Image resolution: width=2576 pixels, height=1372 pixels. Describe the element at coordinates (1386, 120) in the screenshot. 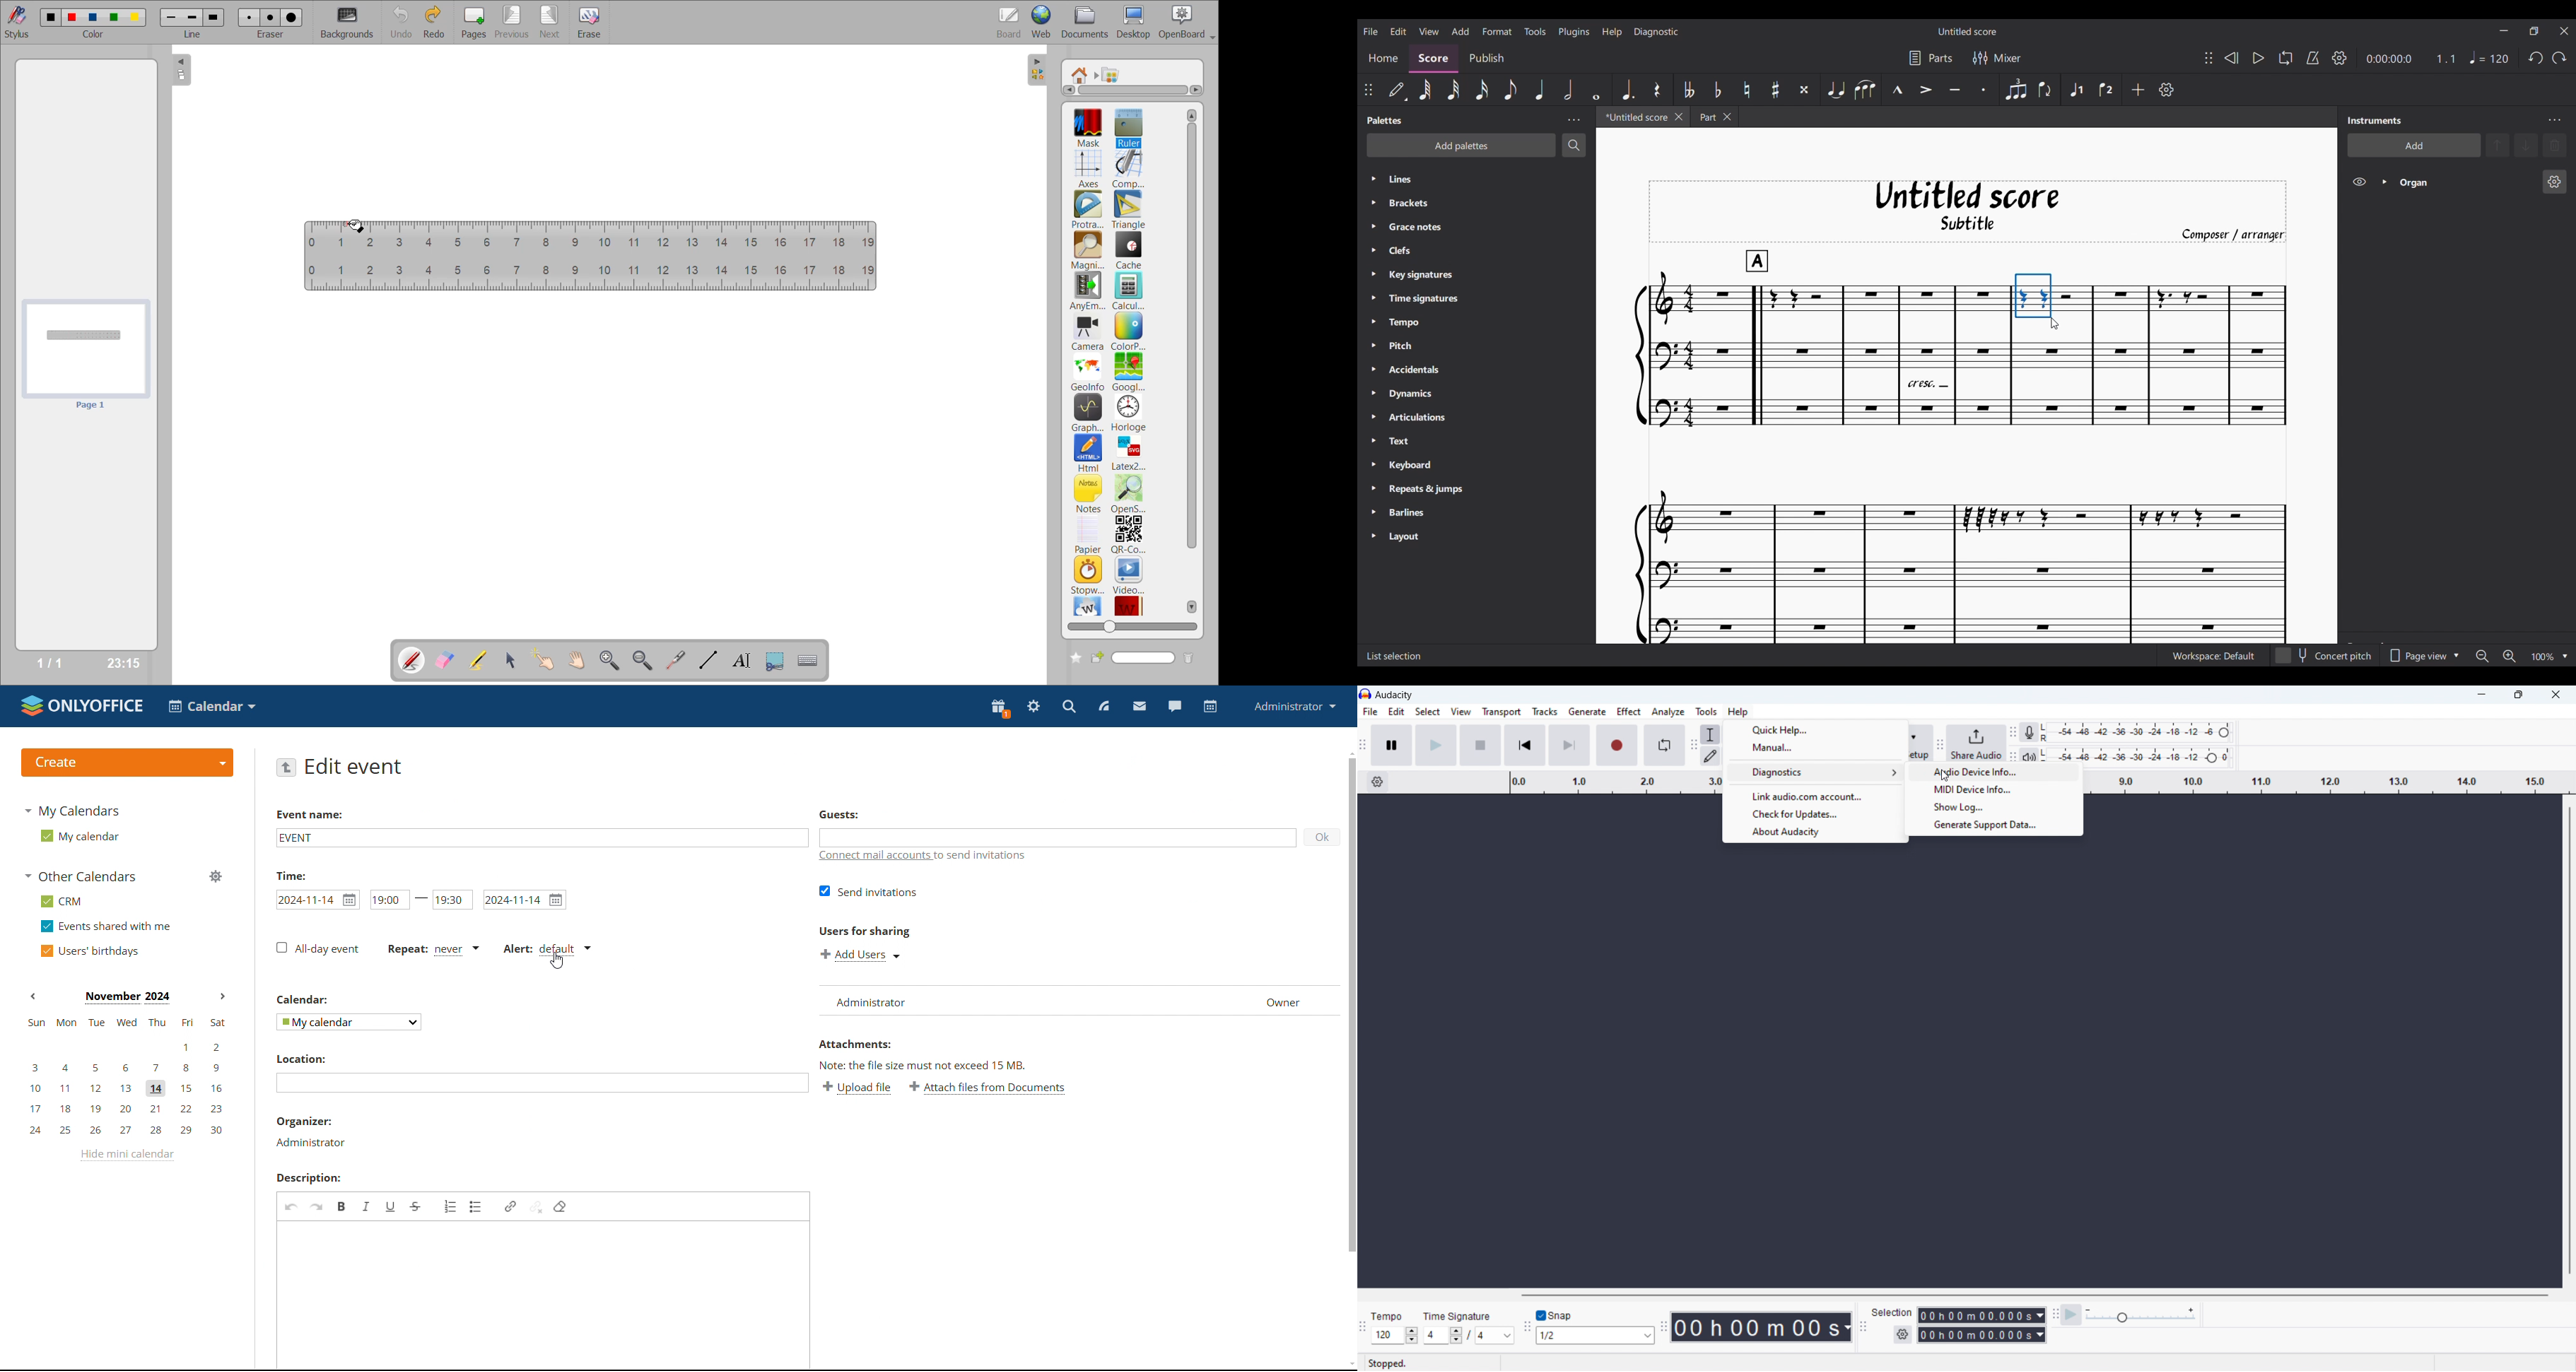

I see `Panel title` at that location.